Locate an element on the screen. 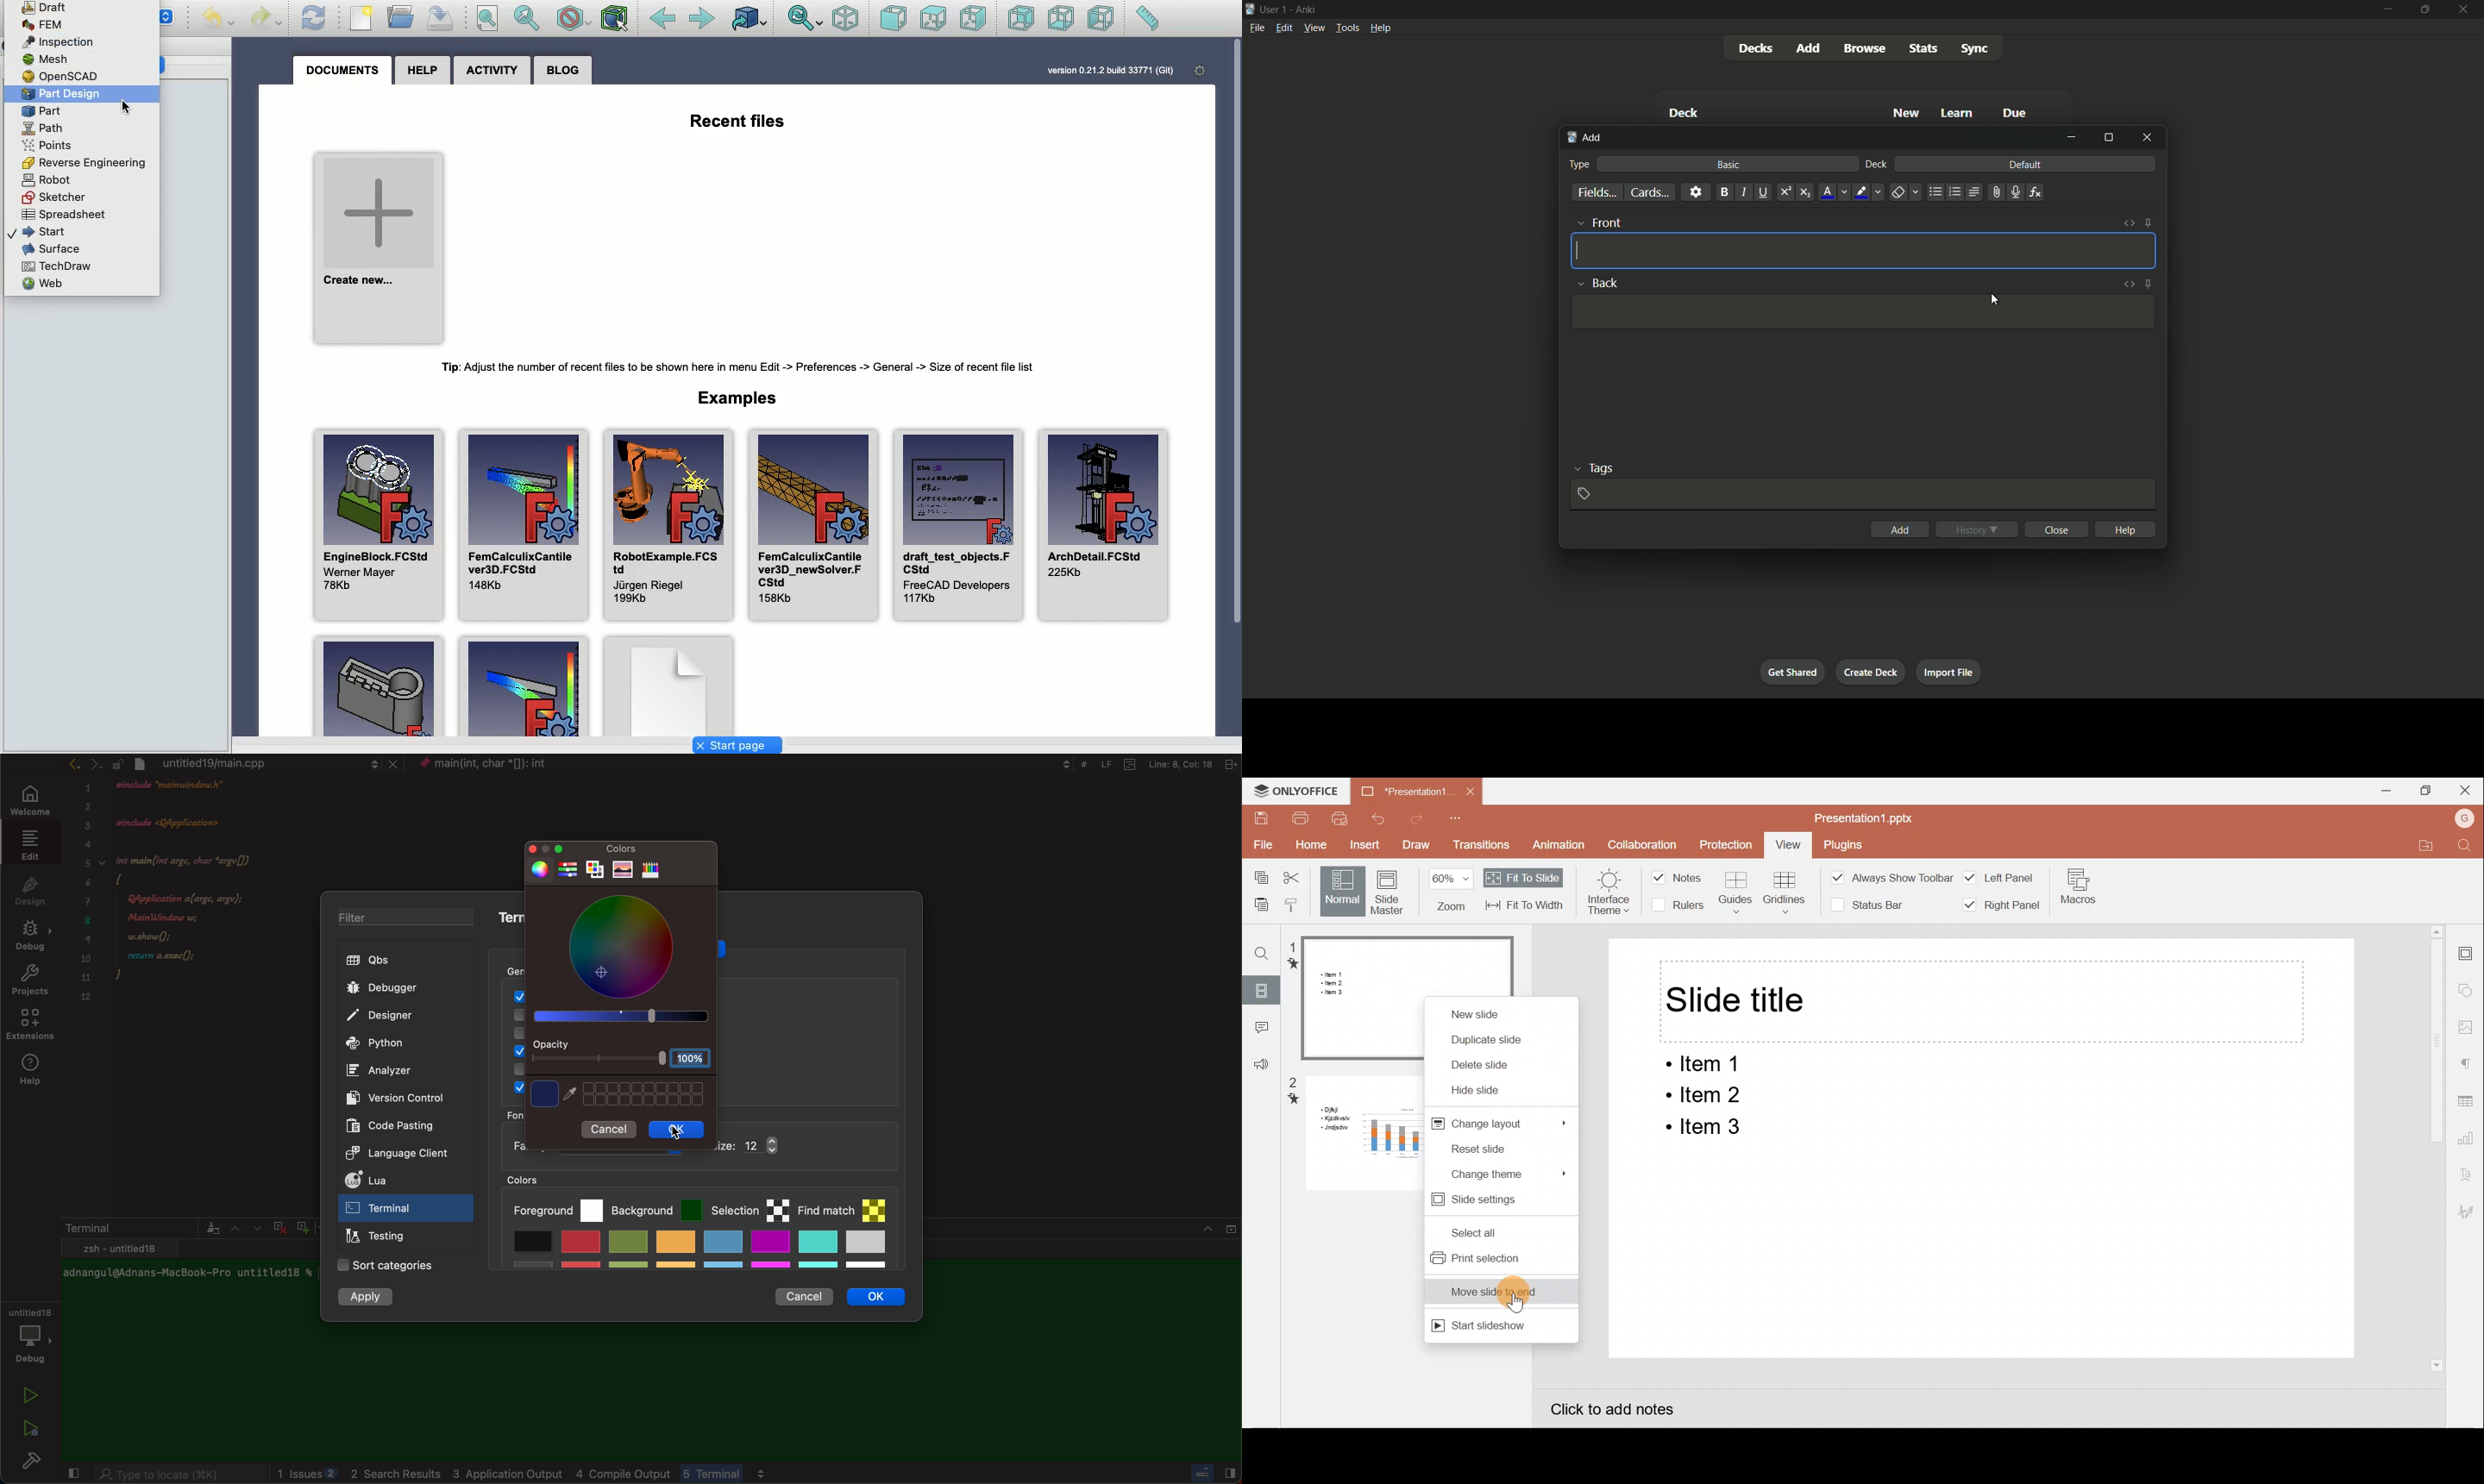 This screenshot has width=2492, height=1484. Documents is located at coordinates (343, 71).